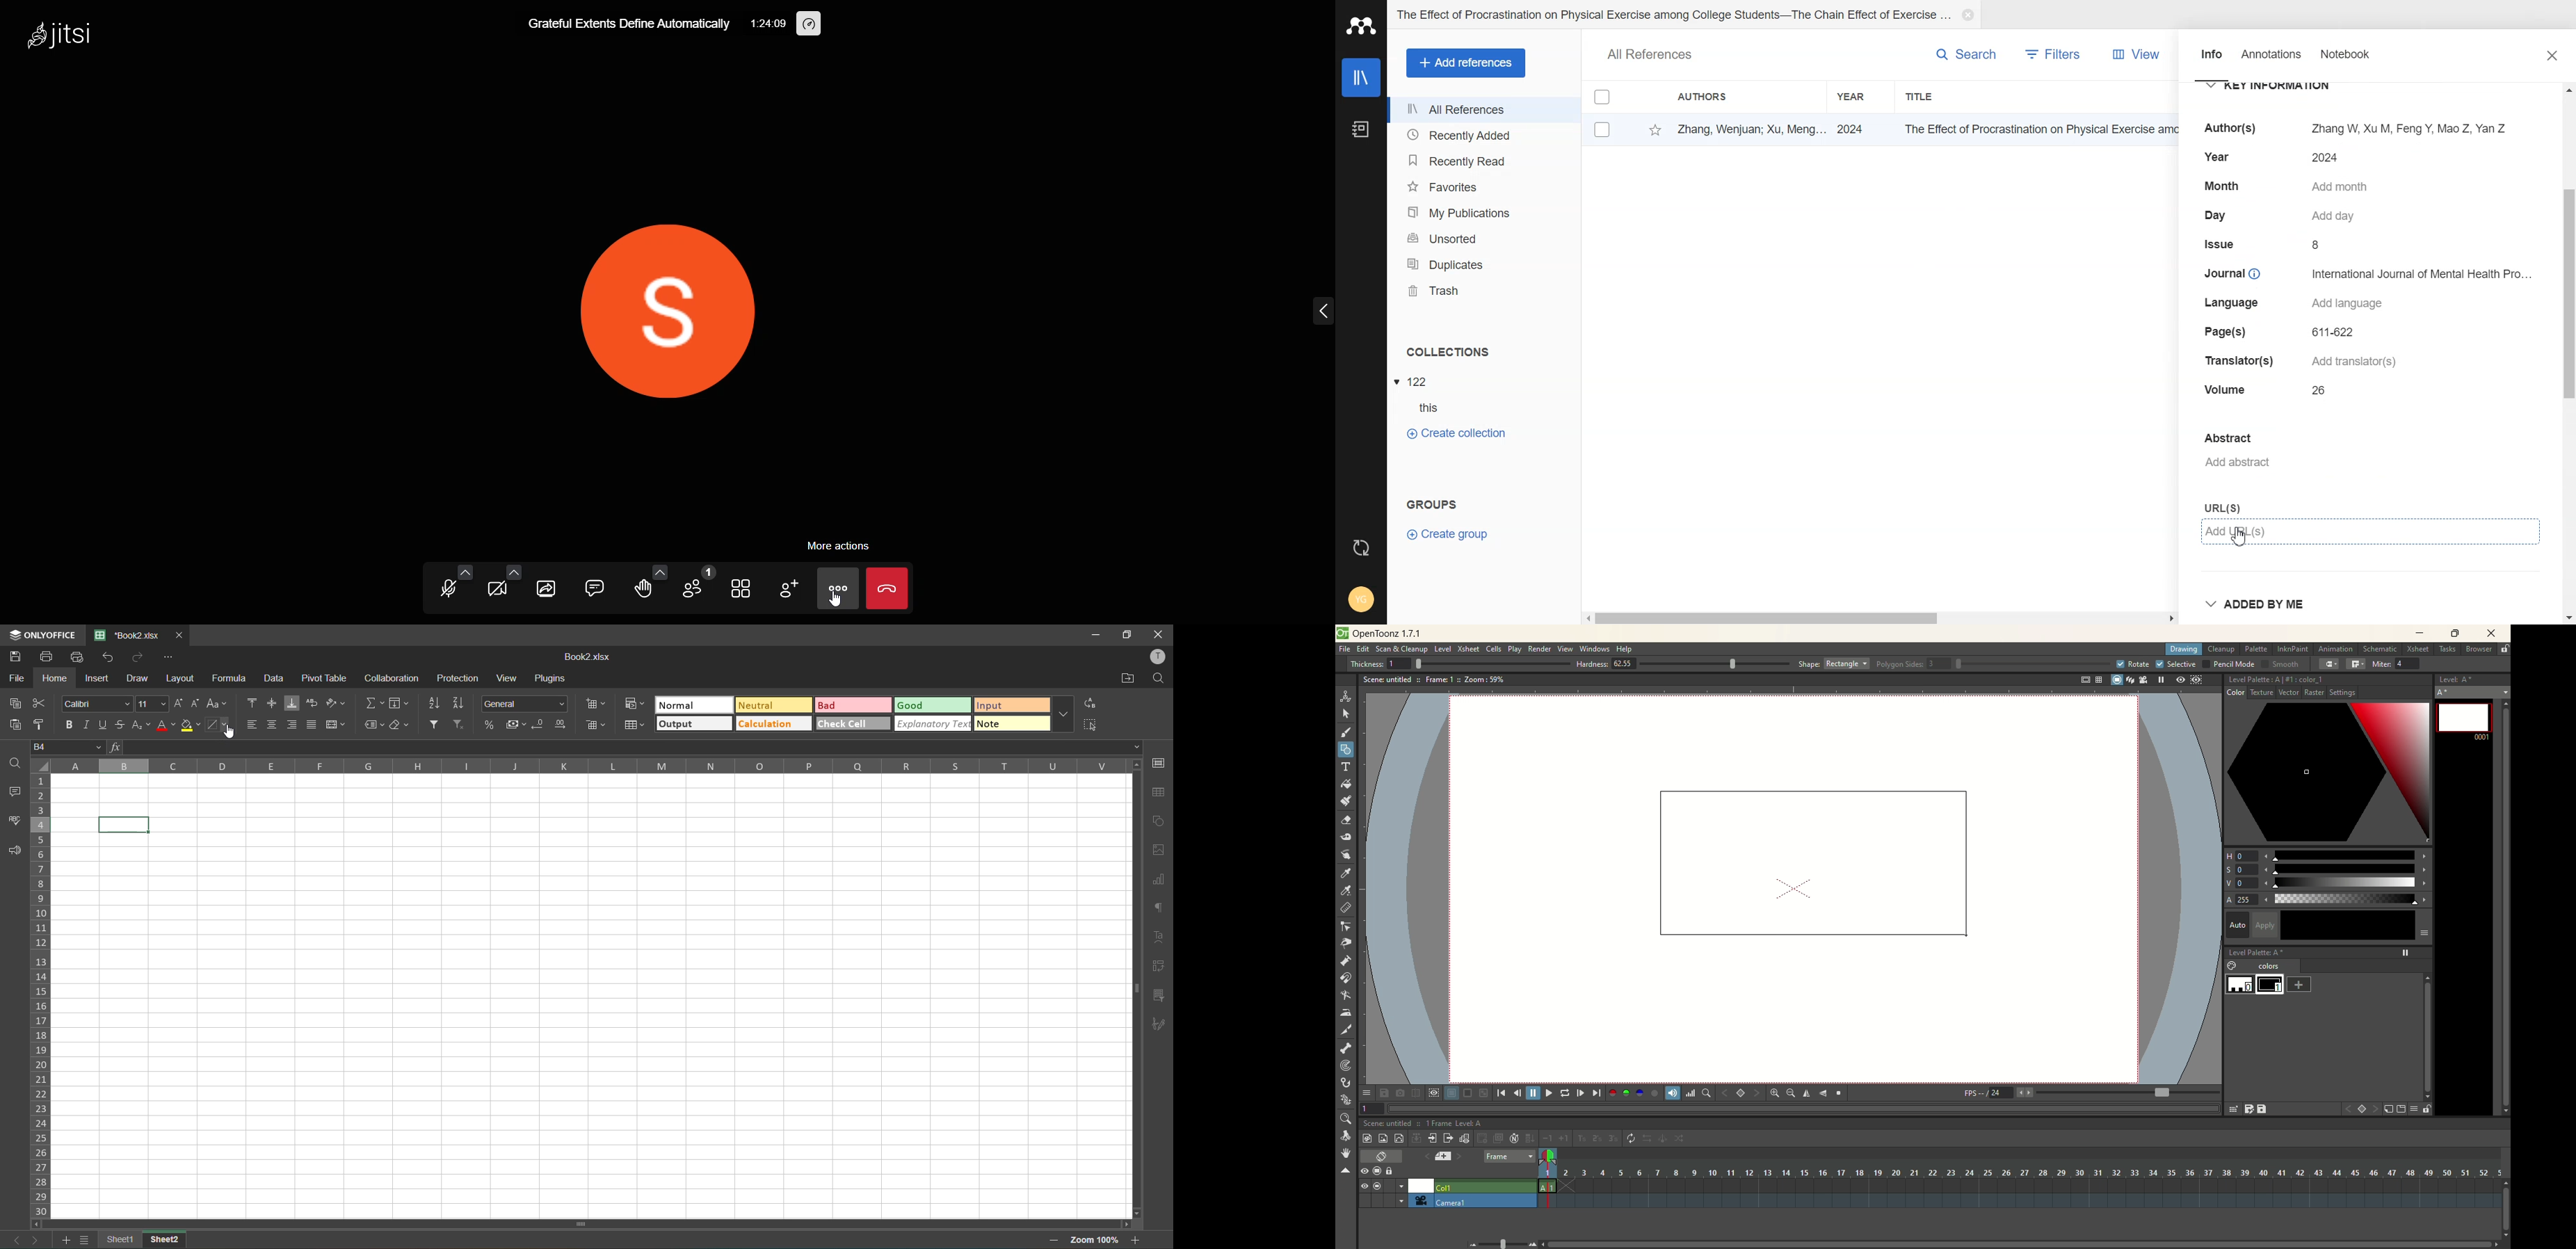 Image resolution: width=2576 pixels, height=1260 pixels. What do you see at coordinates (1346, 748) in the screenshot?
I see `geometry tool` at bounding box center [1346, 748].